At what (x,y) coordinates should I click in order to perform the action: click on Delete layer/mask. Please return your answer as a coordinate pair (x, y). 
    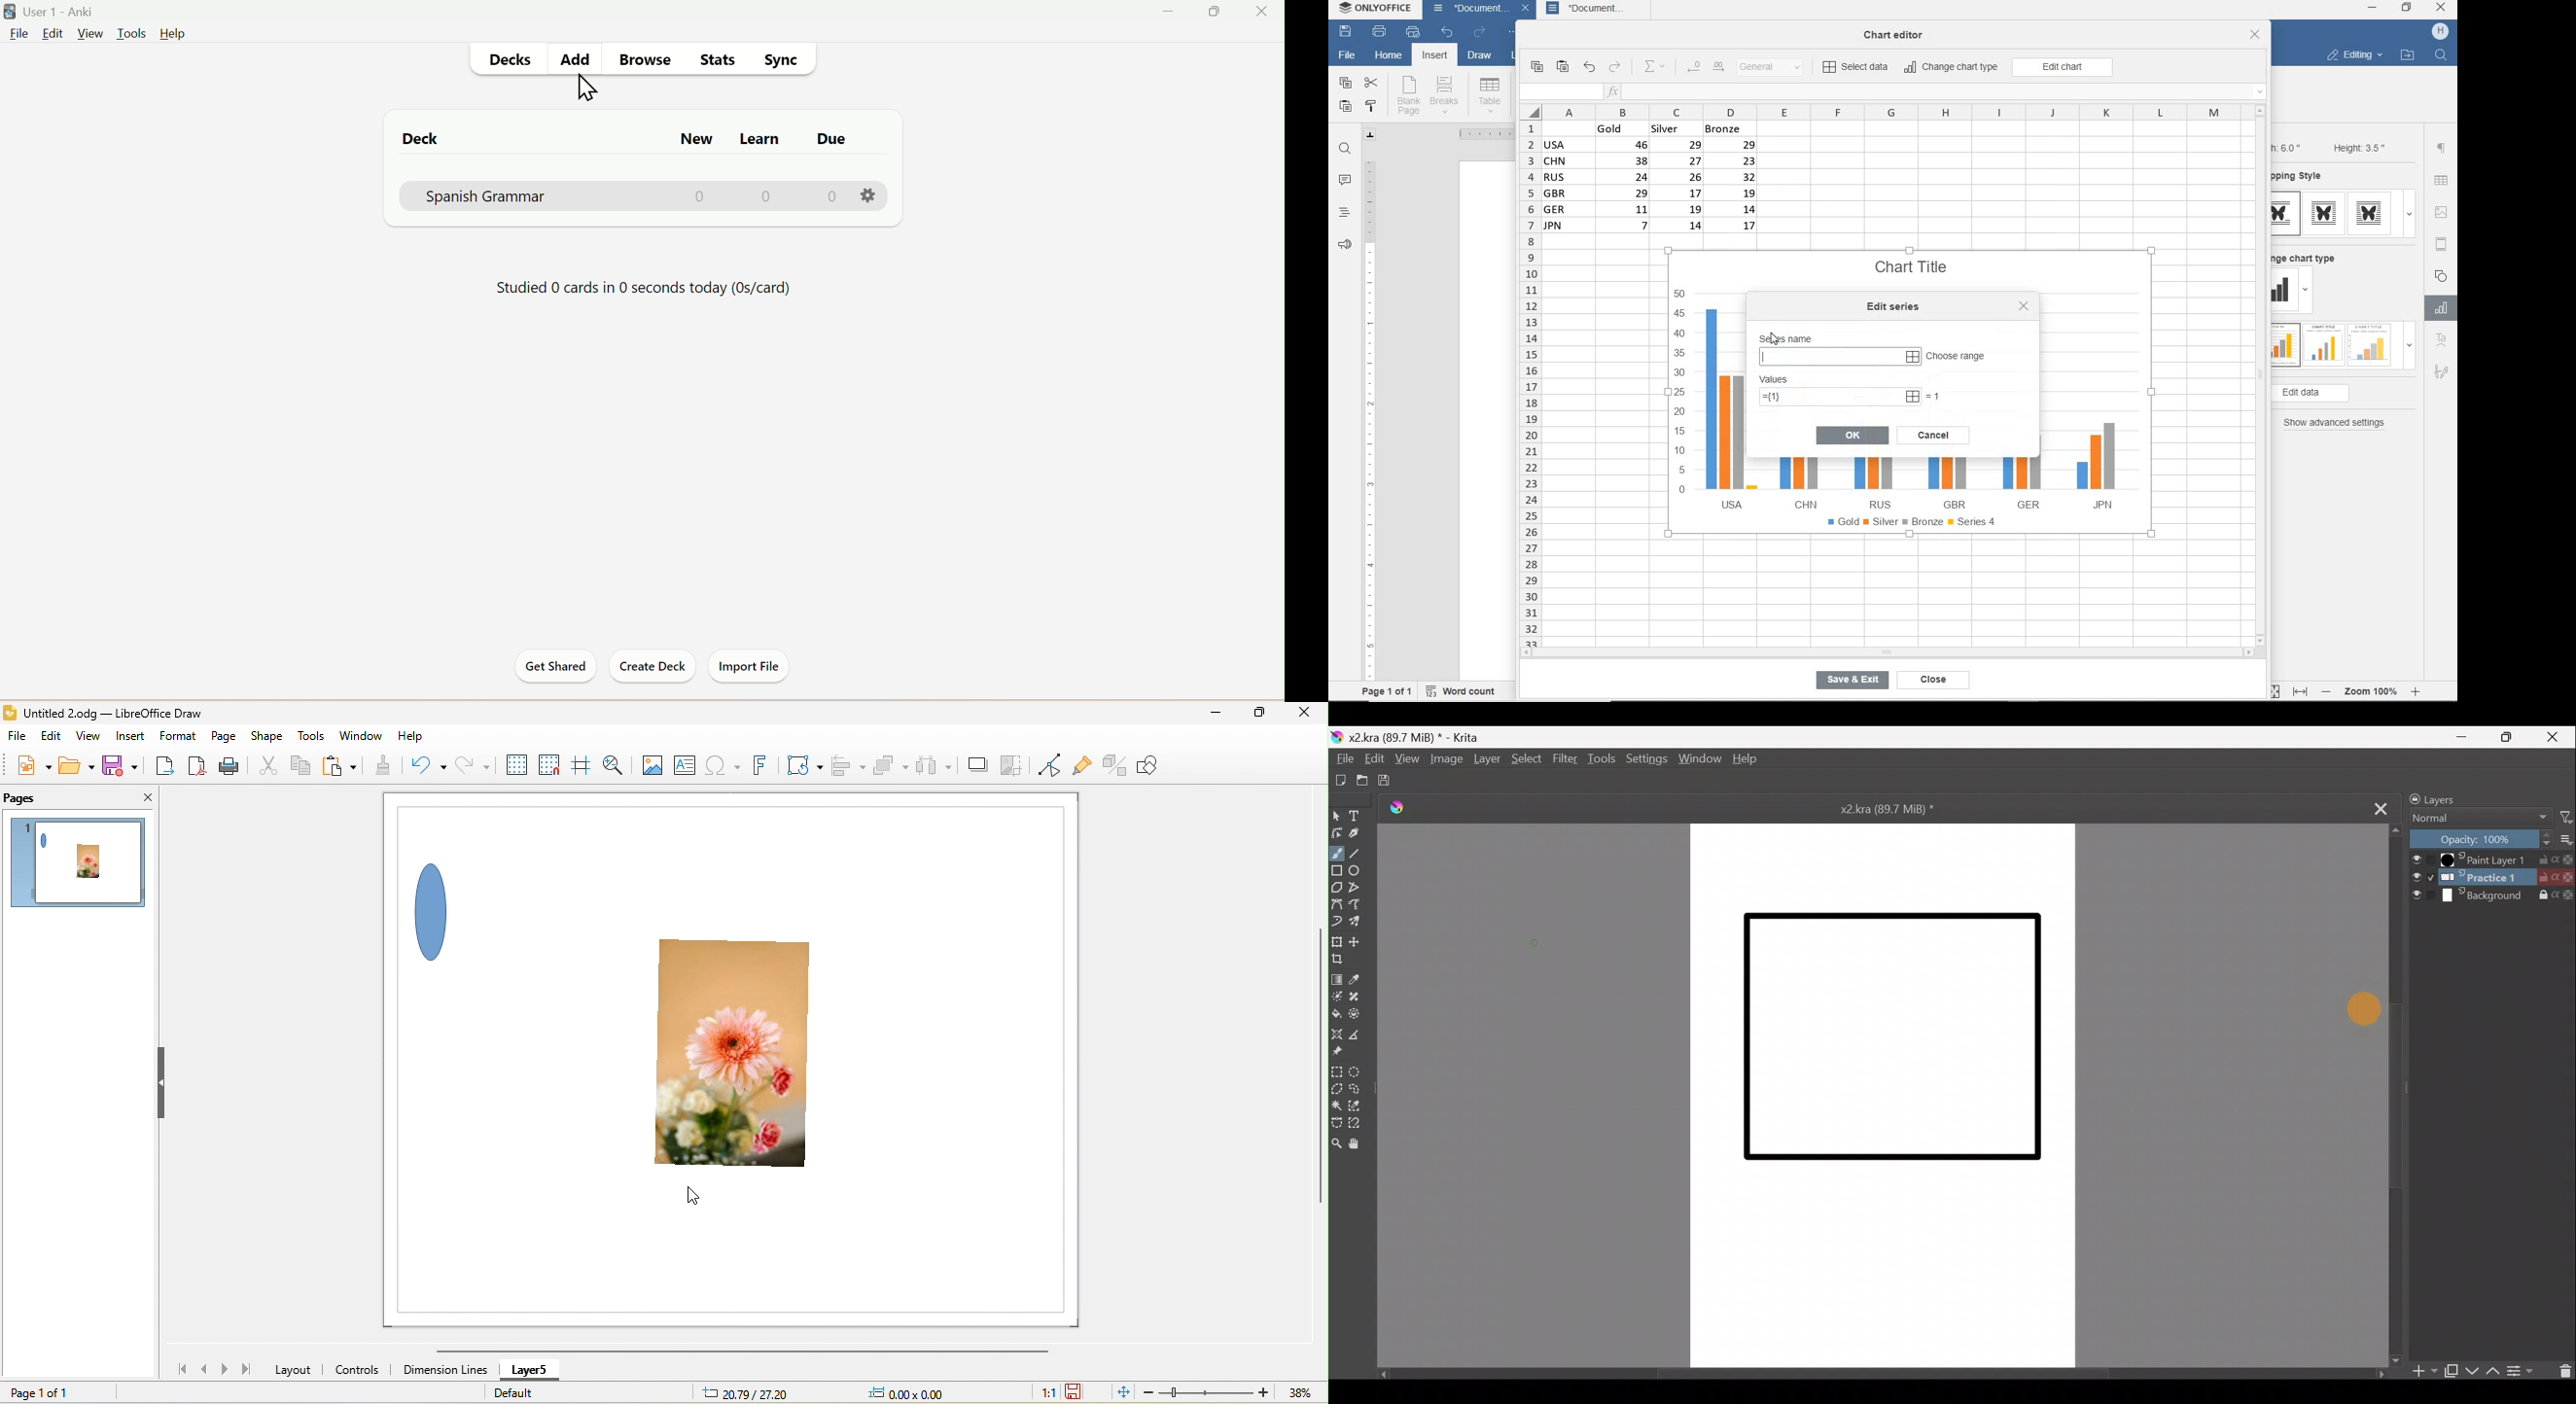
    Looking at the image, I should click on (2562, 1370).